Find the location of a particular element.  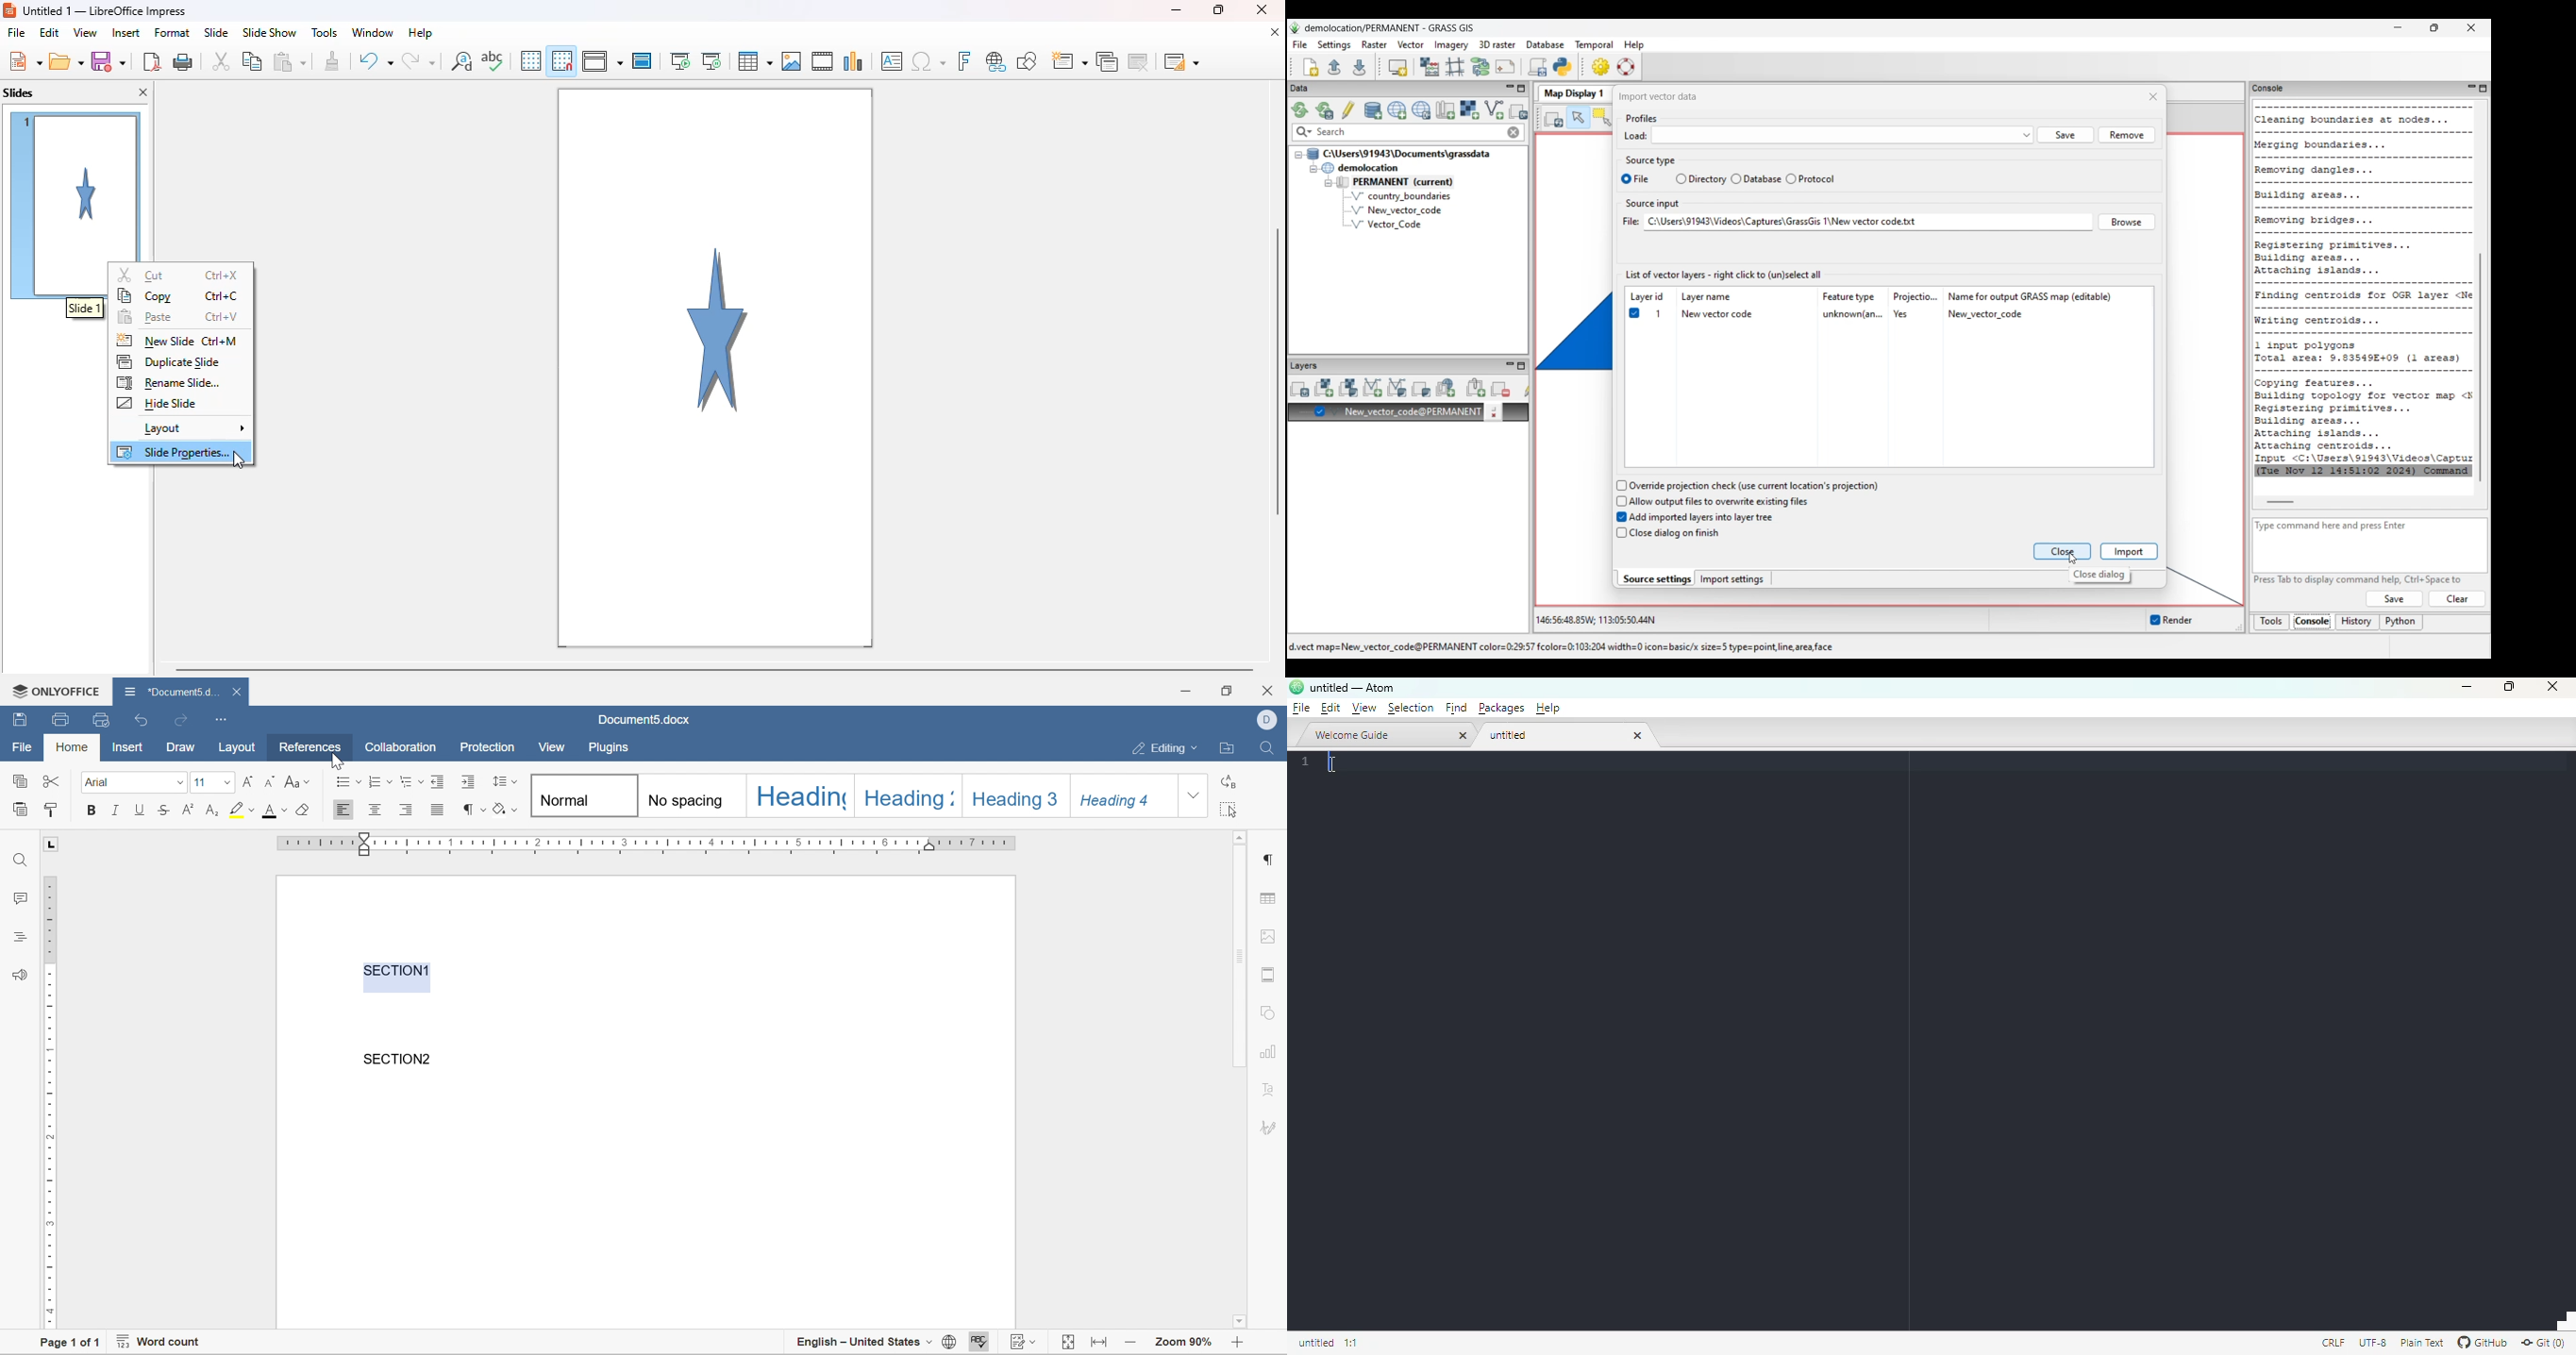

minimize is located at coordinates (1176, 10).